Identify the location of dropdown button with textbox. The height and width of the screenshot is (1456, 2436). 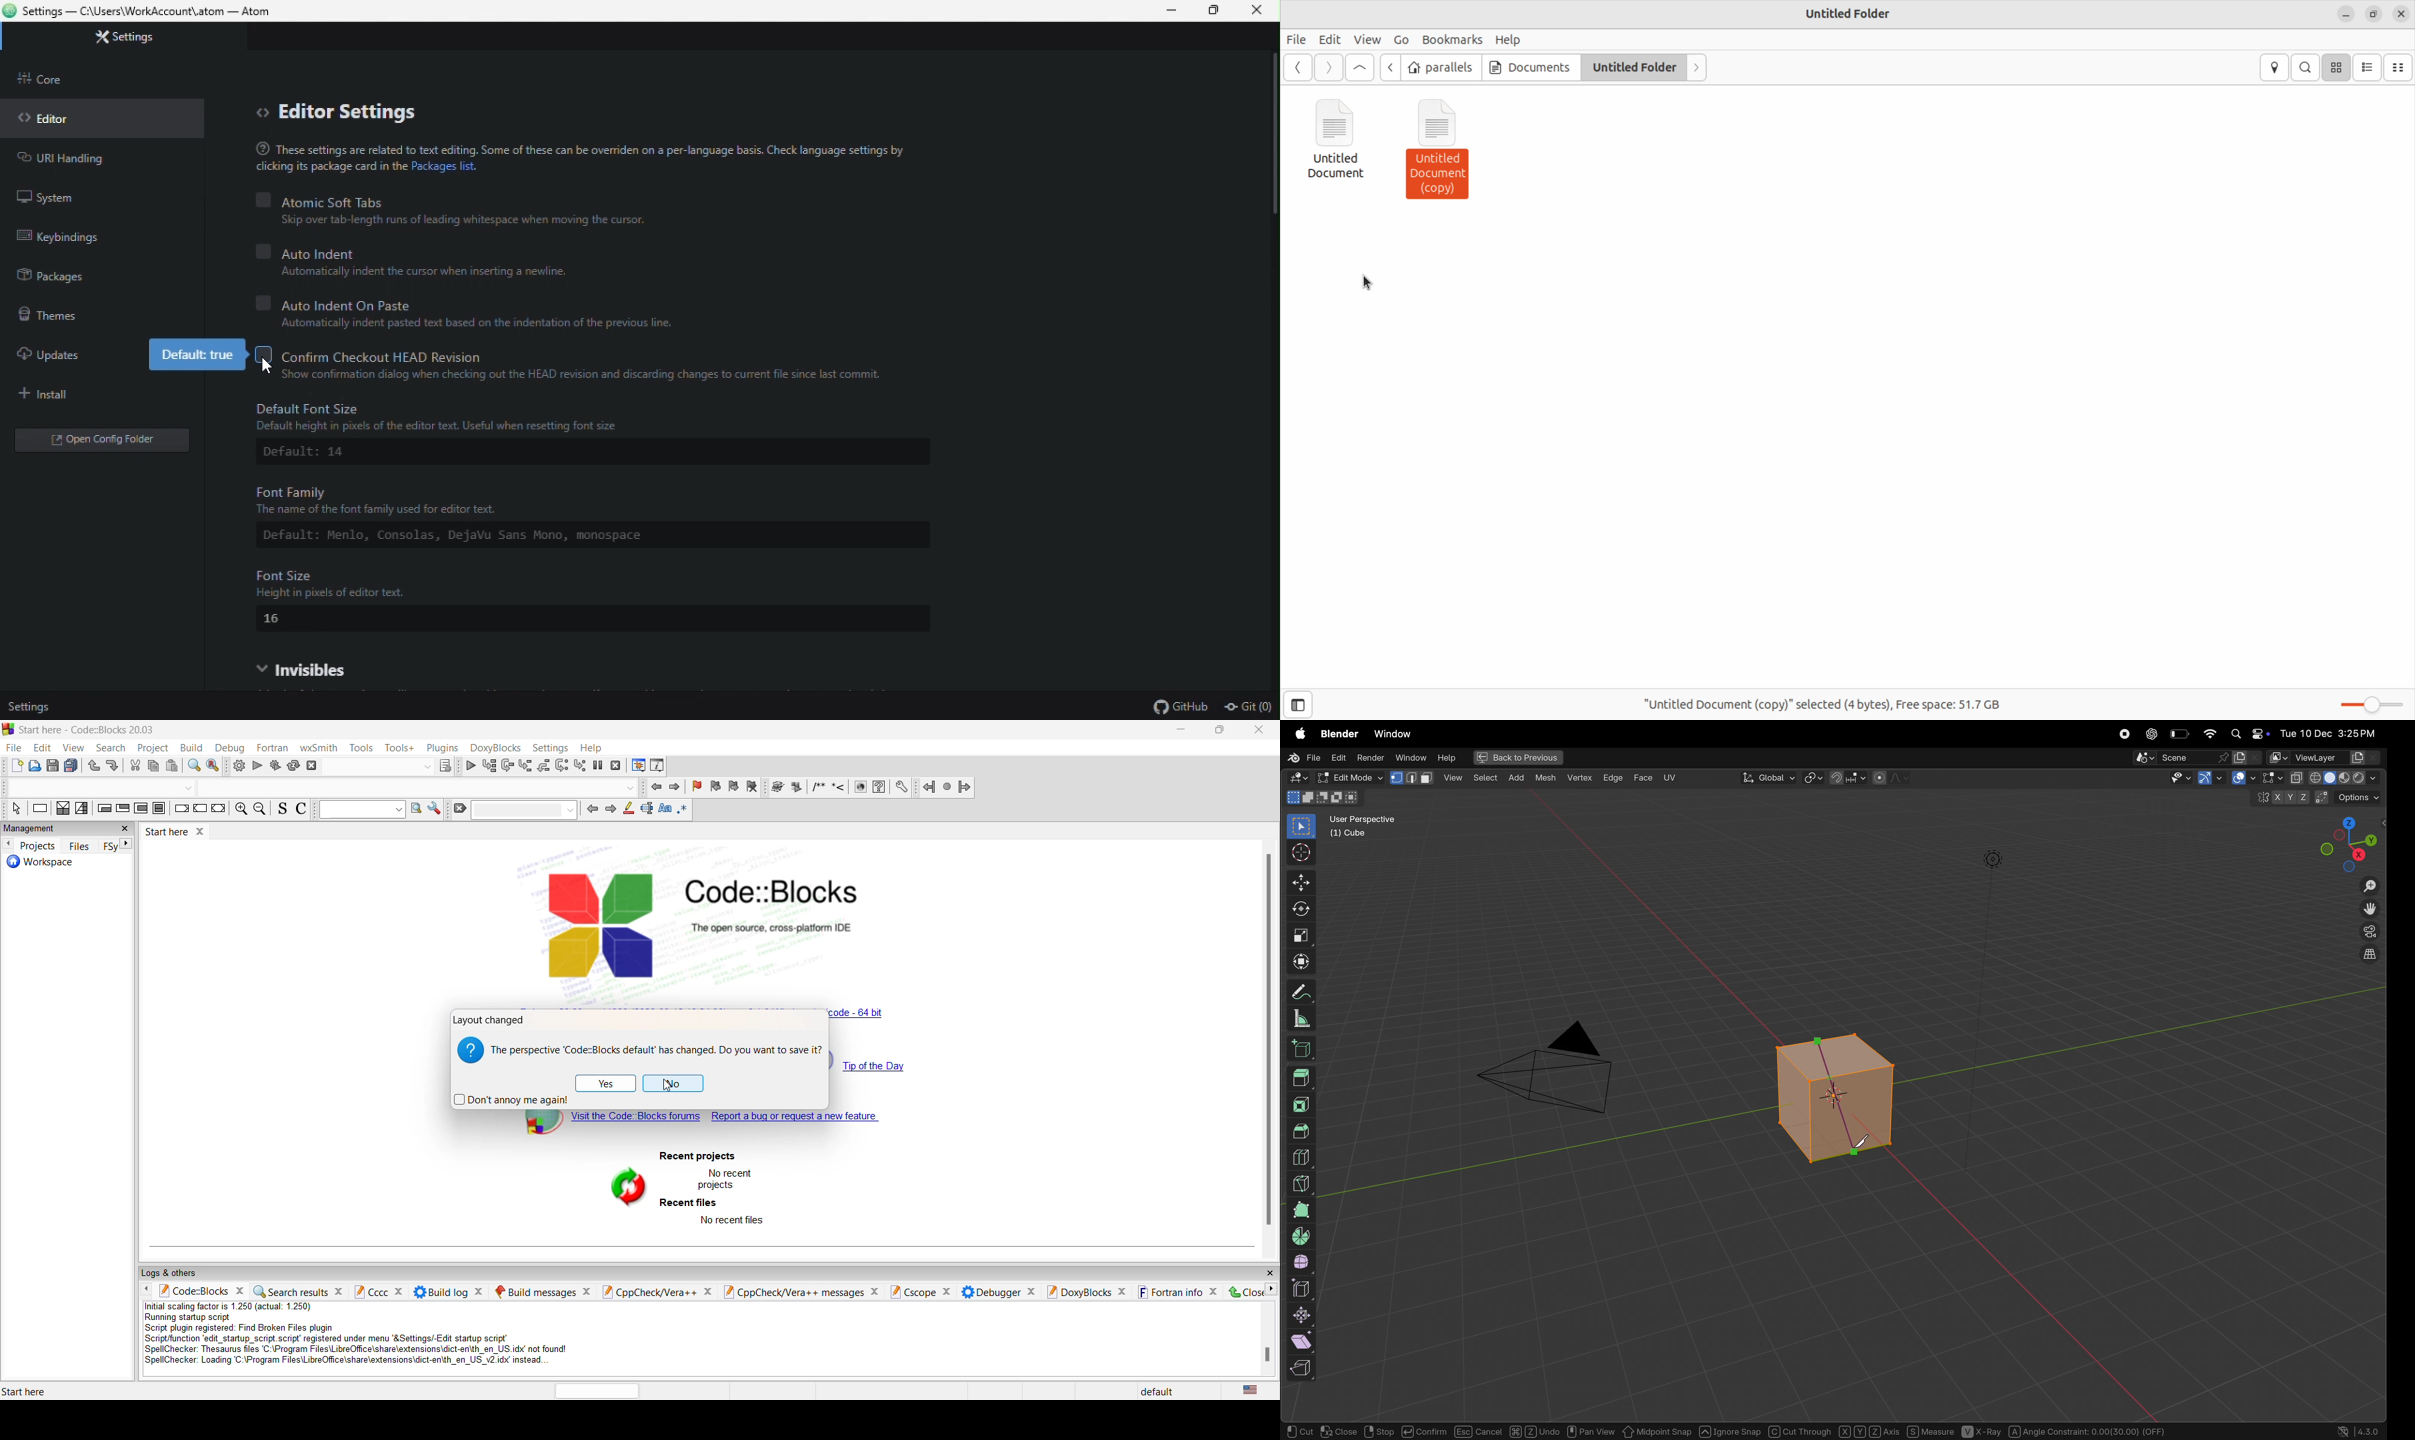
(361, 810).